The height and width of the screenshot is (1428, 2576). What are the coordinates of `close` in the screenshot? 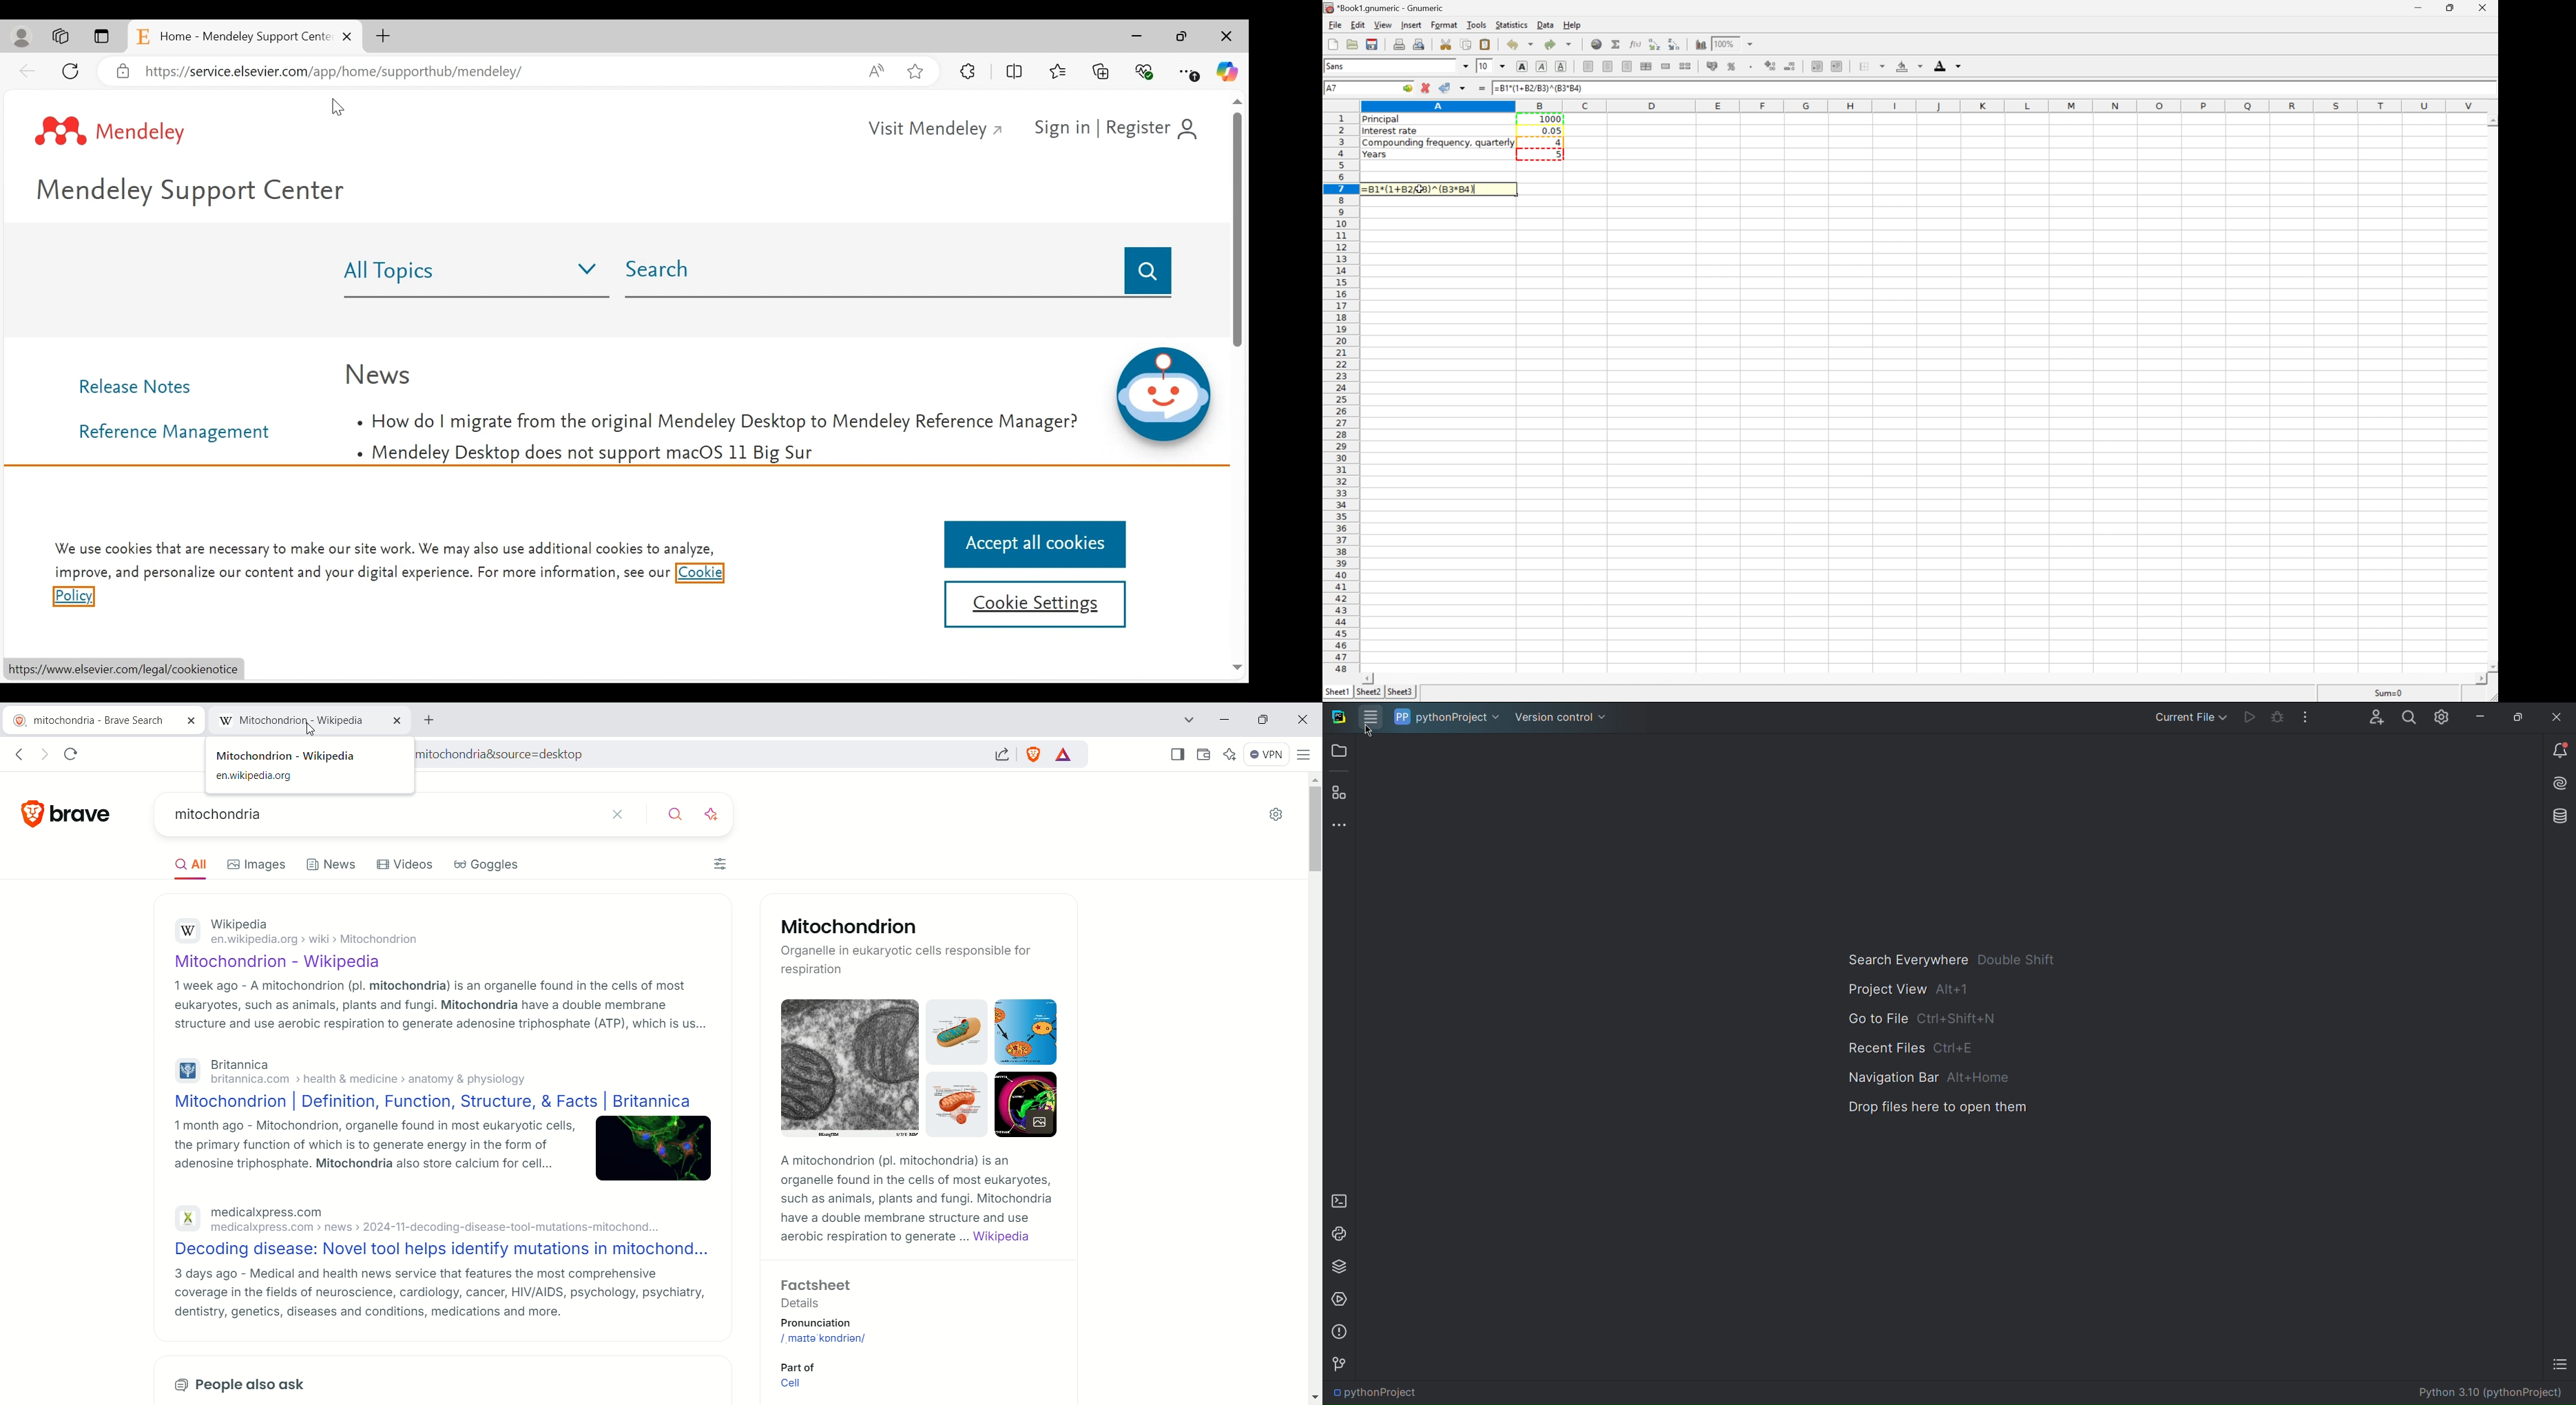 It's located at (2486, 7).